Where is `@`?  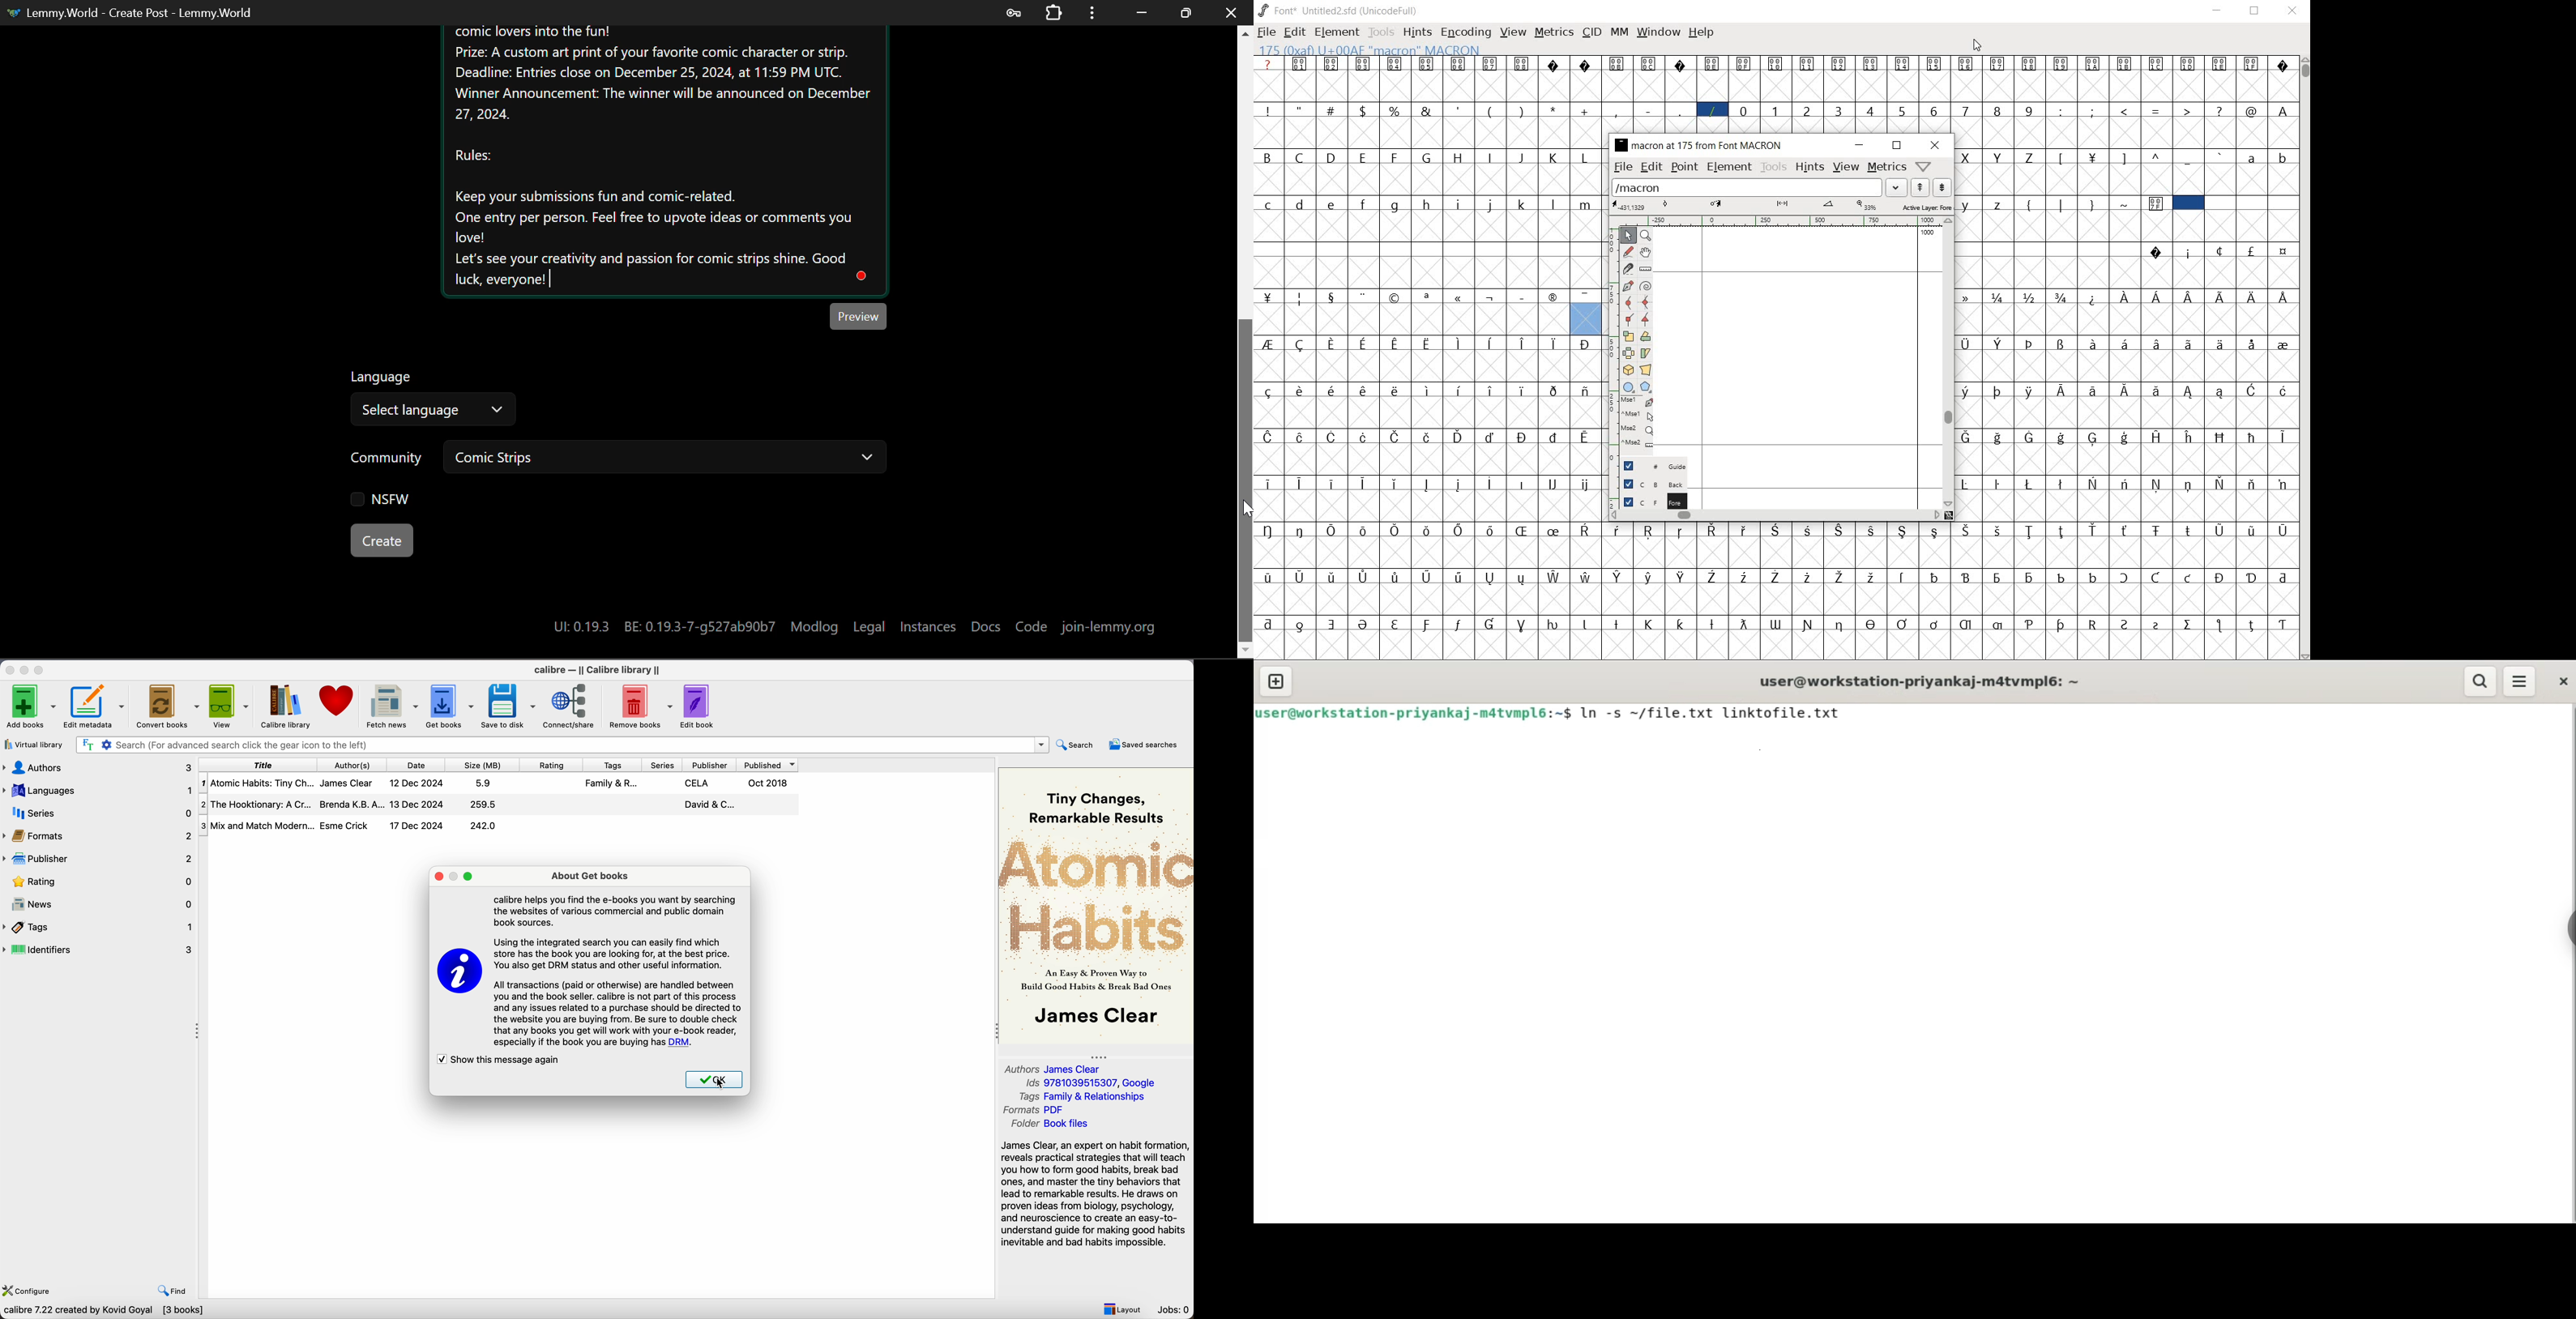
@ is located at coordinates (2254, 111).